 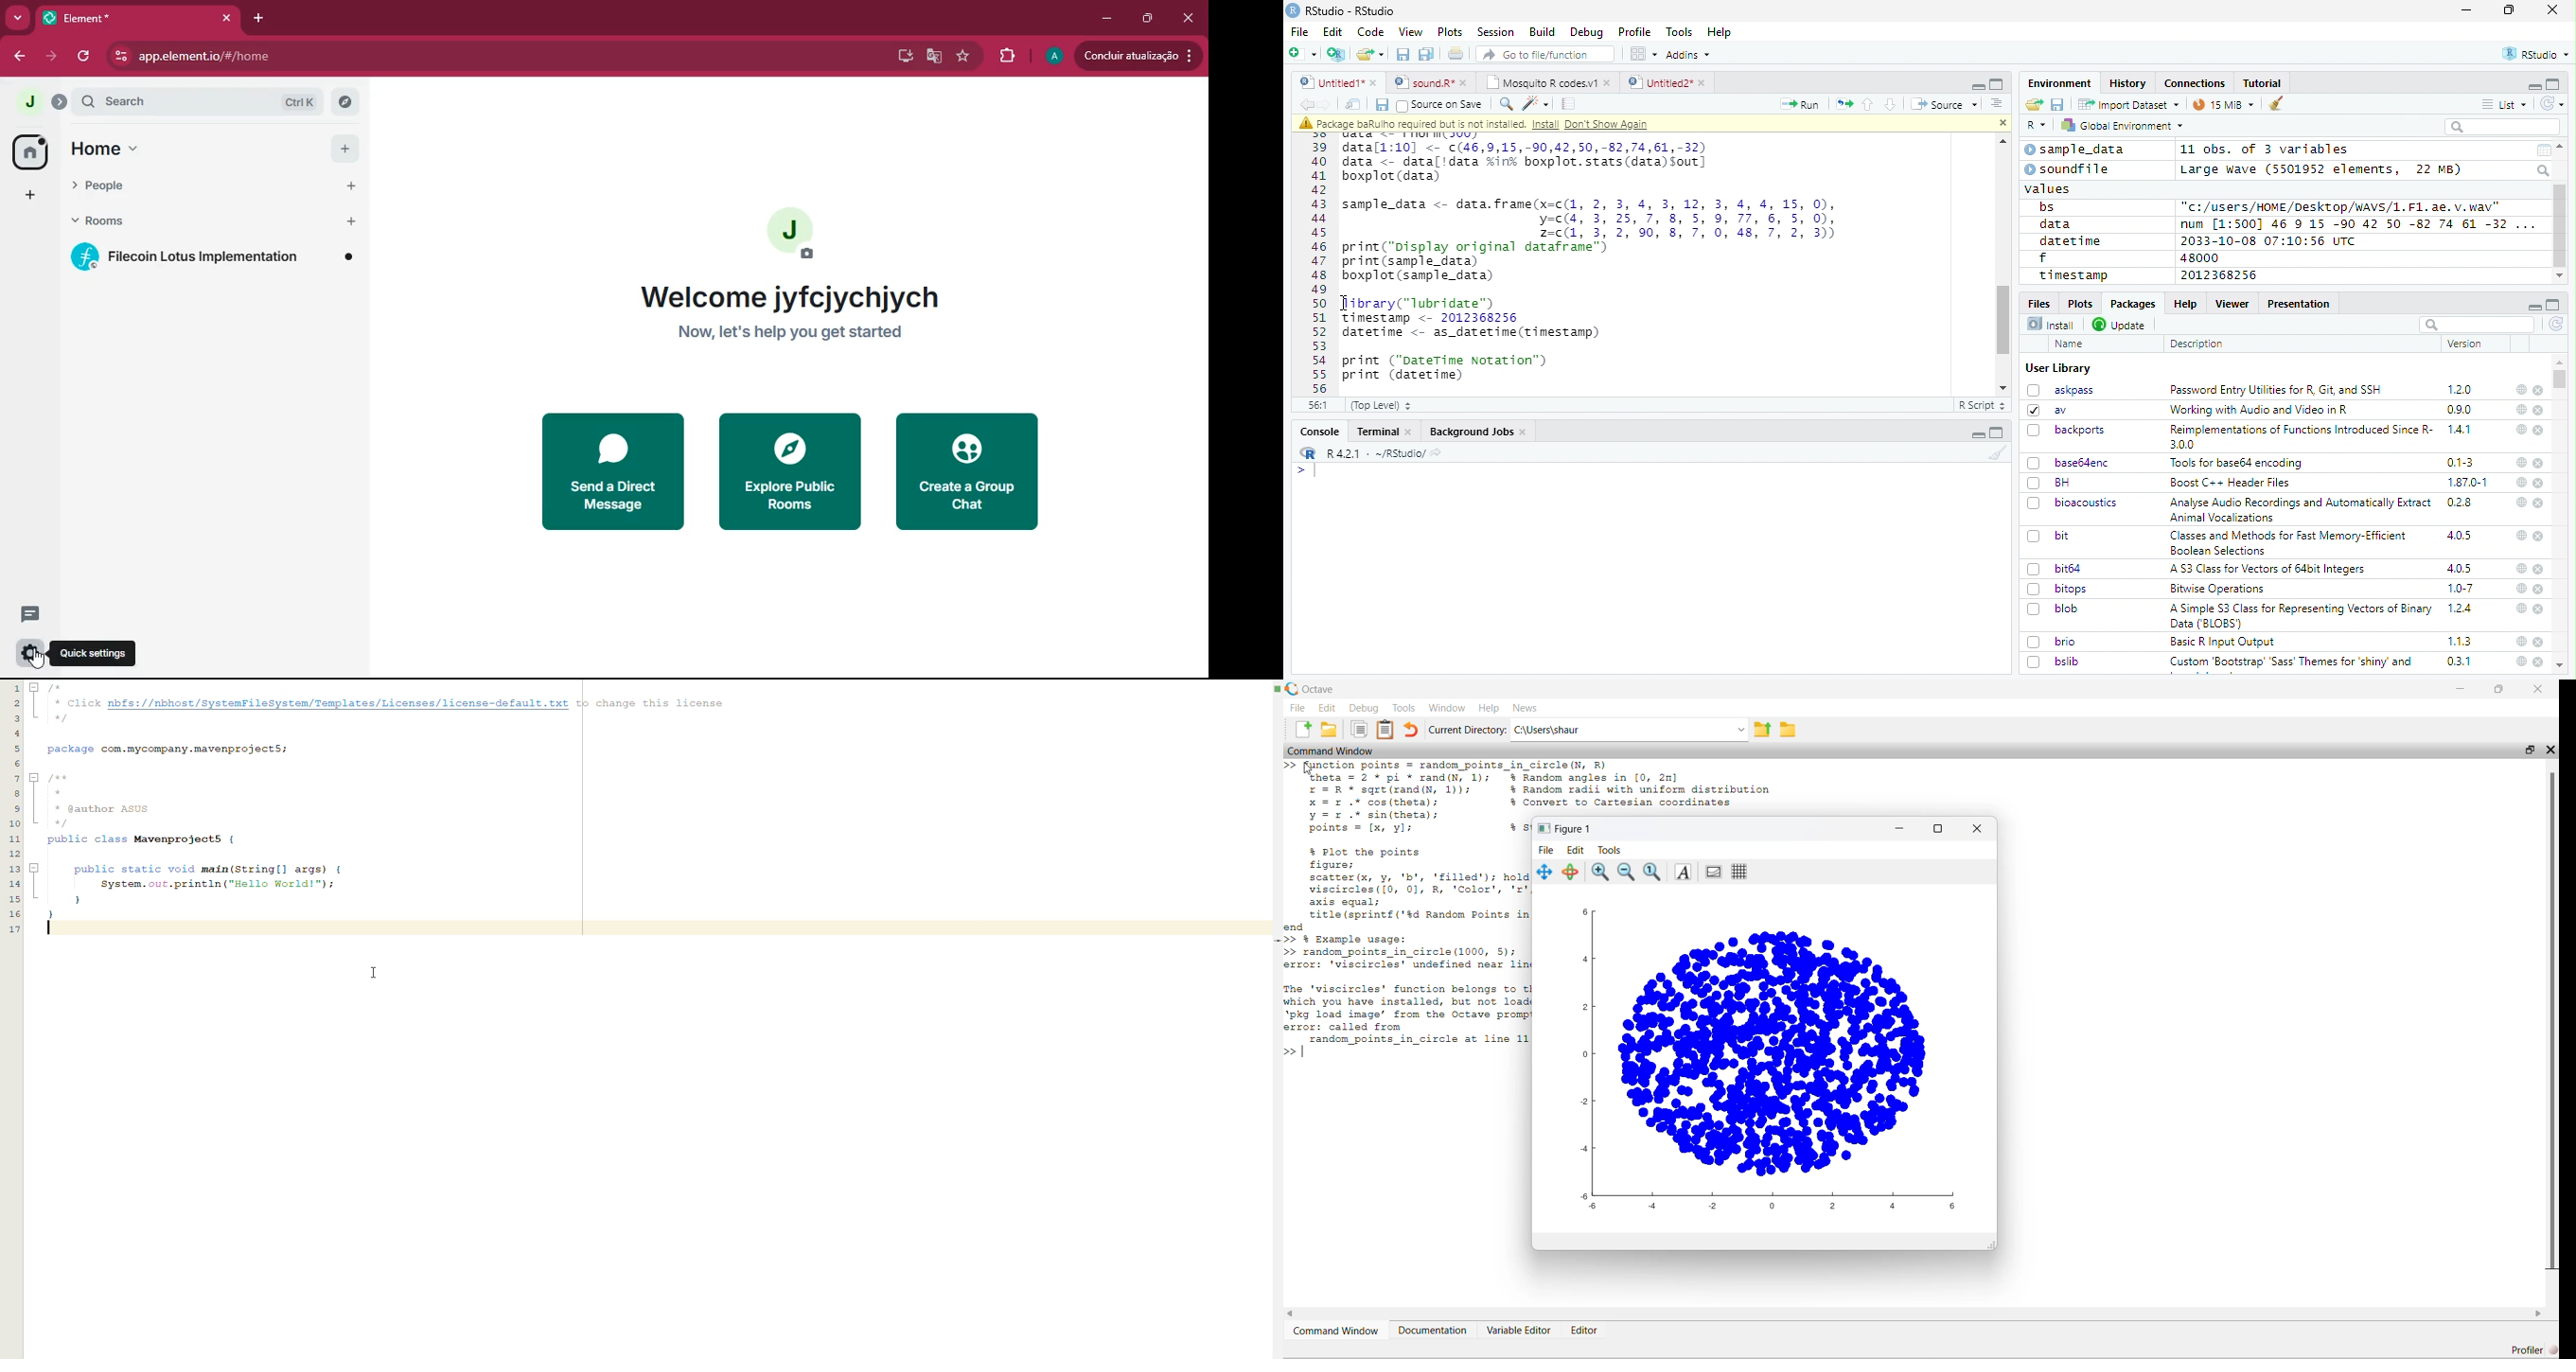 I want to click on 0.2.8, so click(x=2461, y=502).